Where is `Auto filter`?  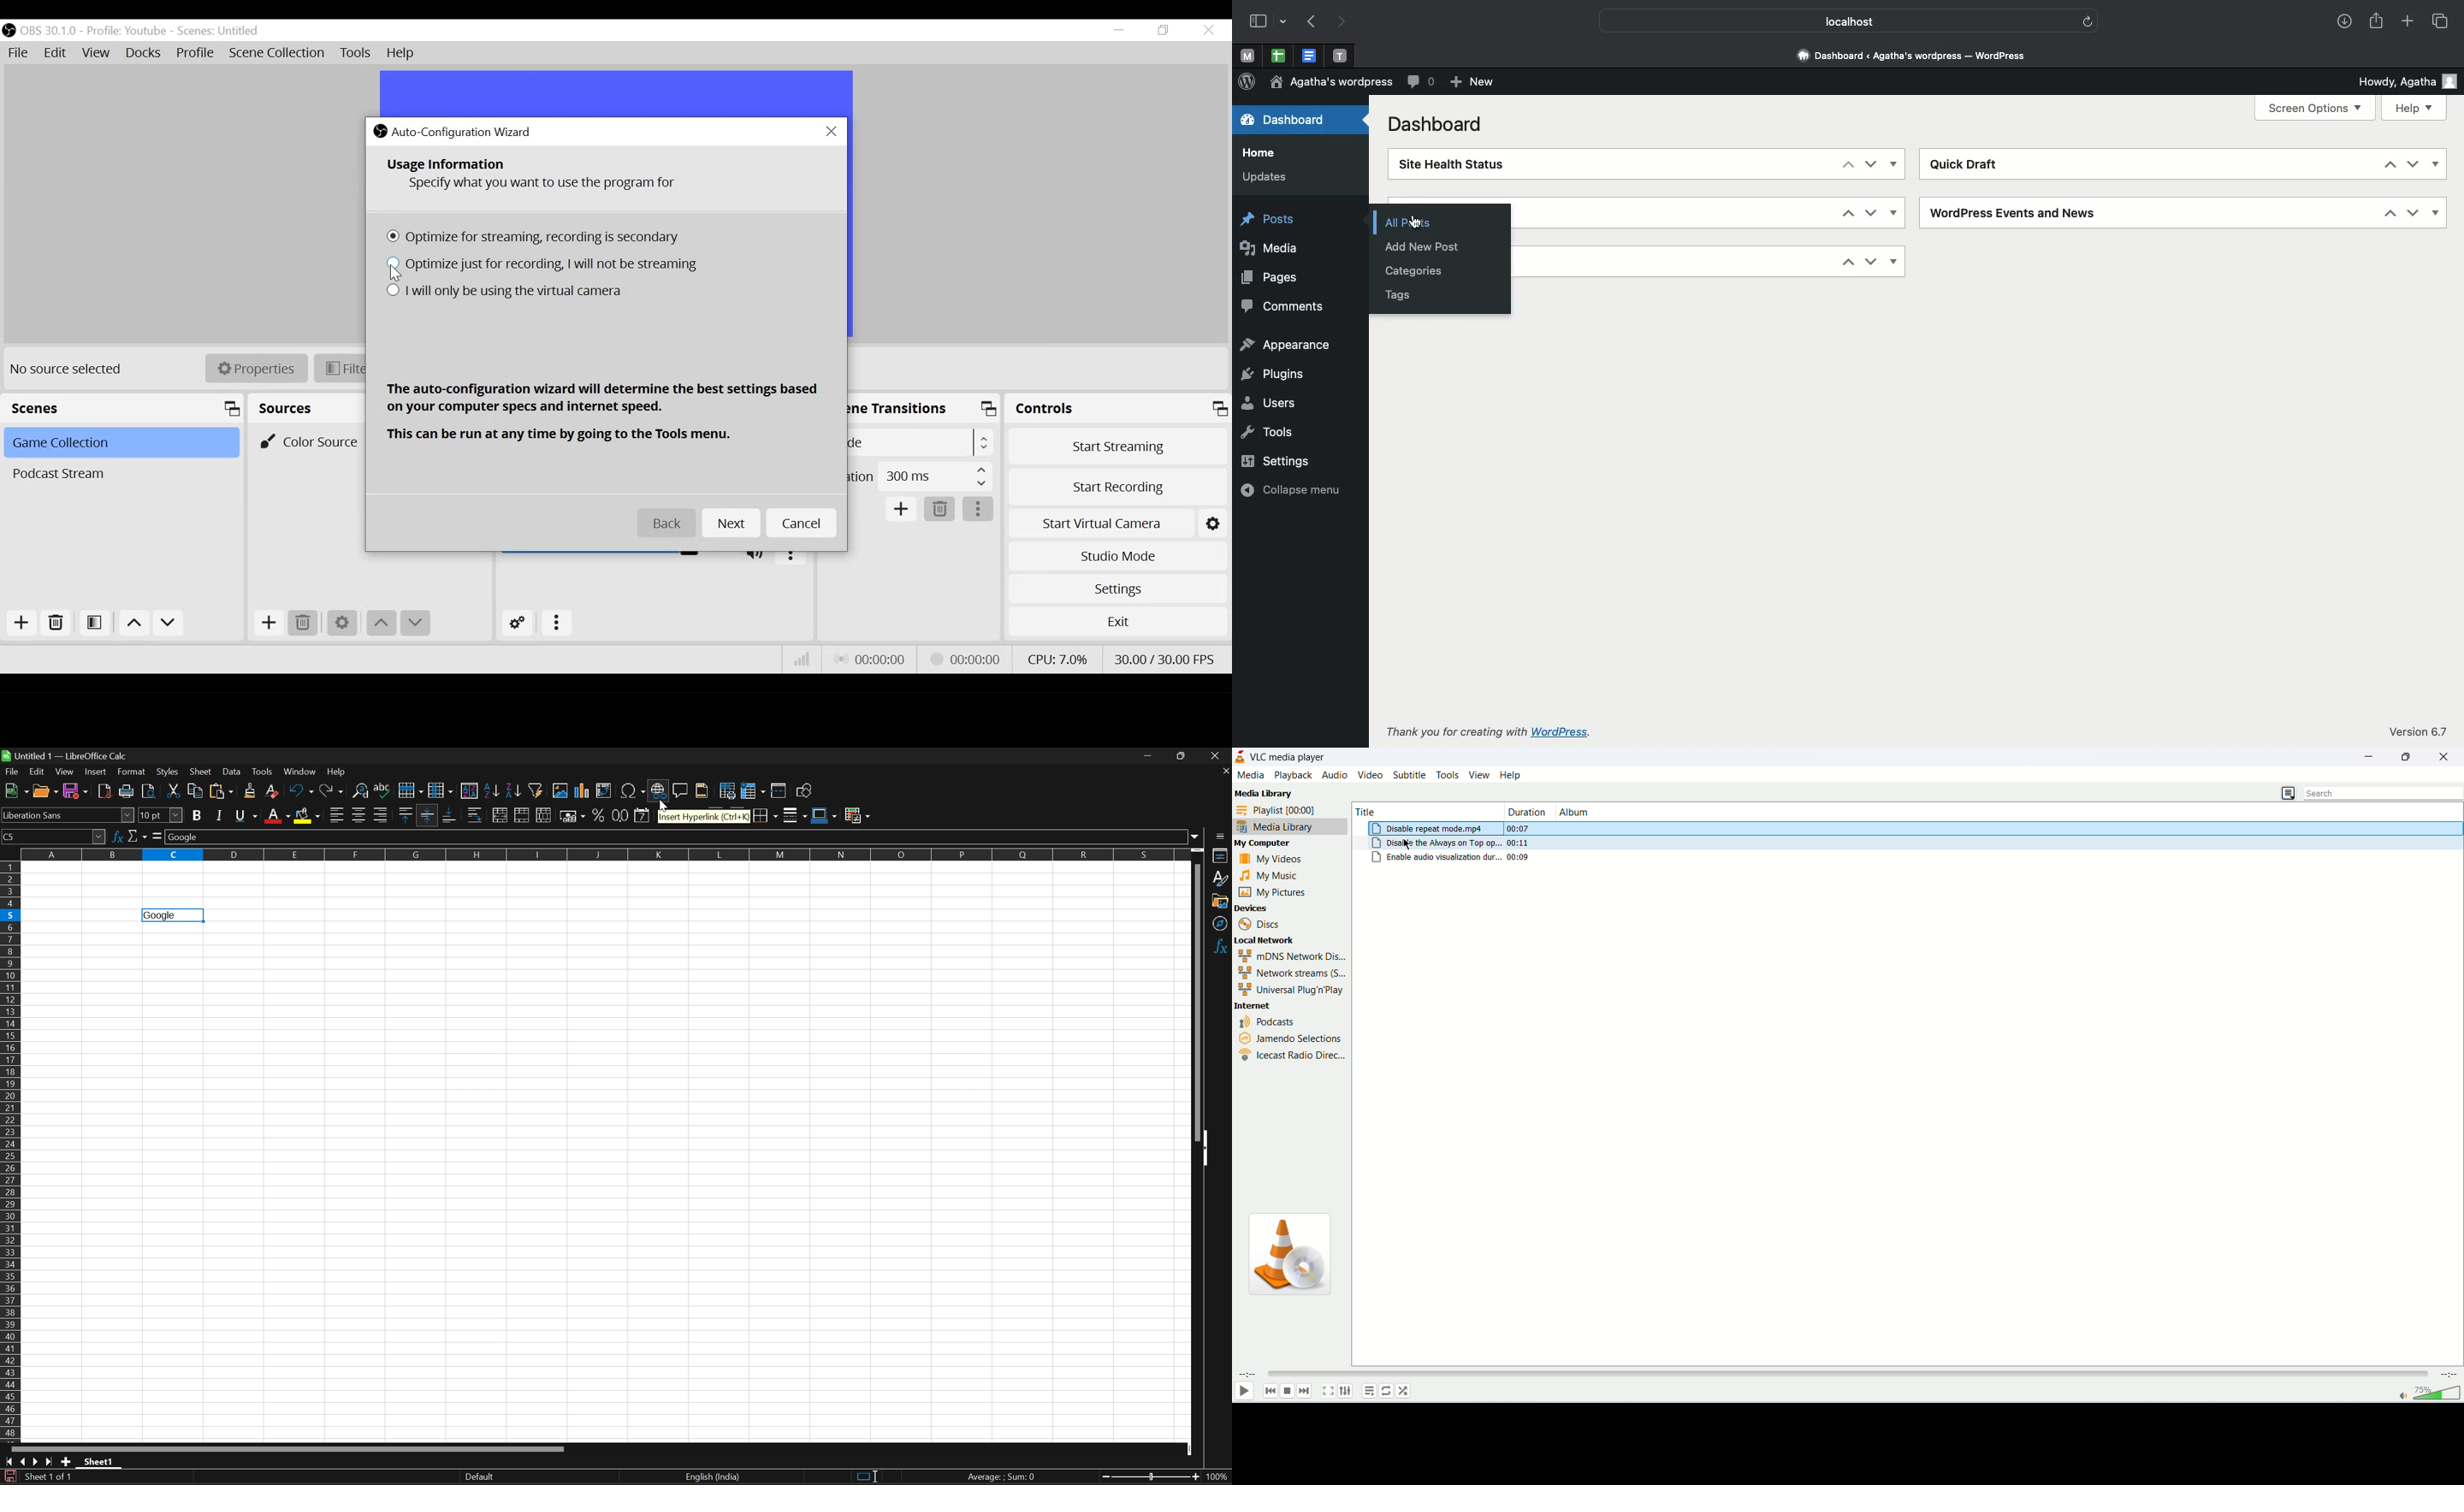 Auto filter is located at coordinates (538, 789).